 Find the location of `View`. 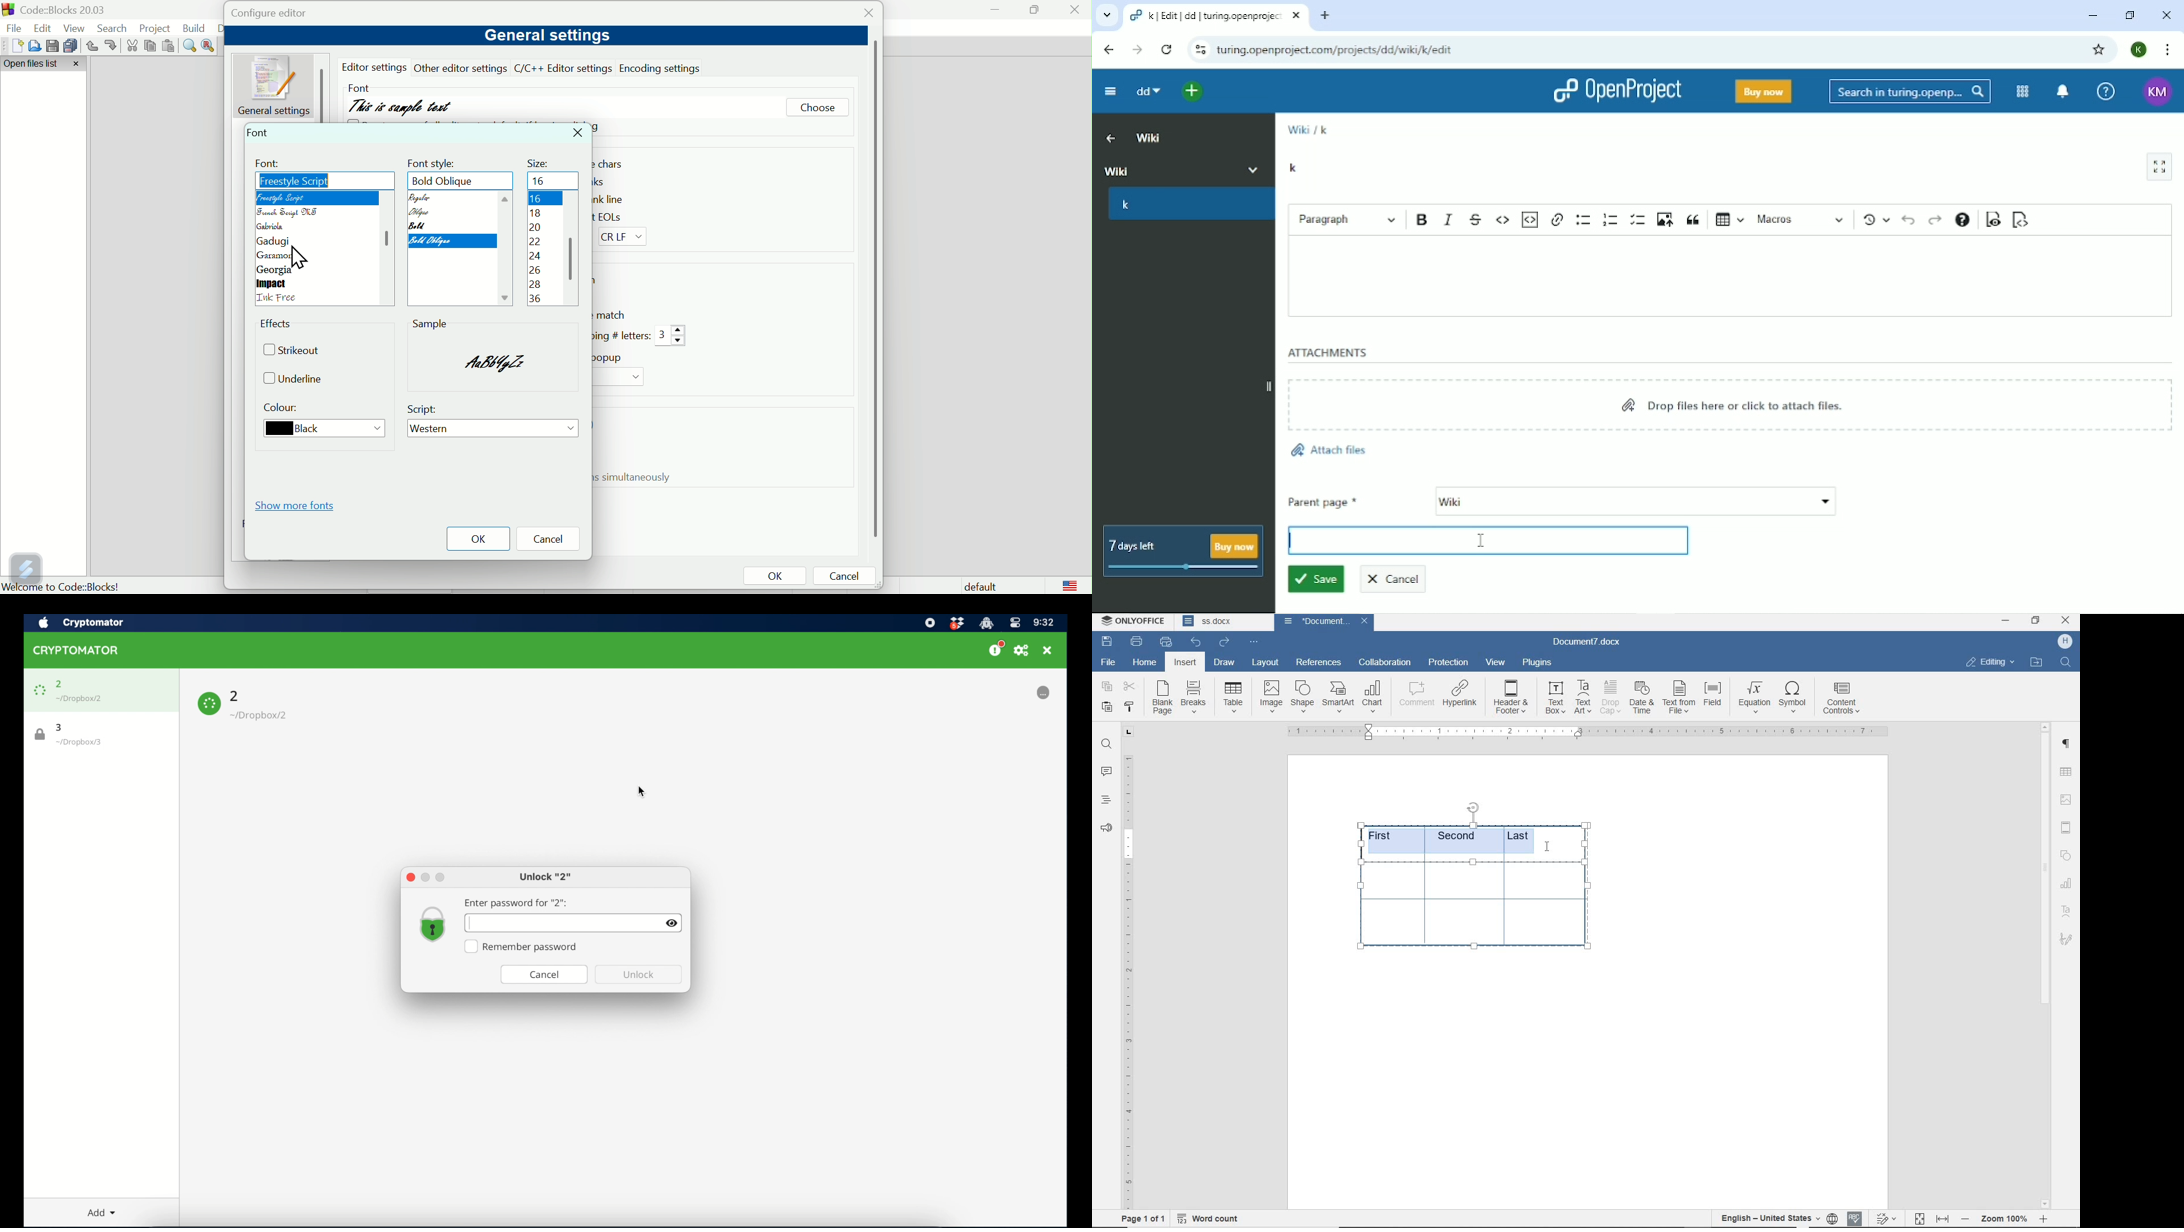

View is located at coordinates (76, 28).